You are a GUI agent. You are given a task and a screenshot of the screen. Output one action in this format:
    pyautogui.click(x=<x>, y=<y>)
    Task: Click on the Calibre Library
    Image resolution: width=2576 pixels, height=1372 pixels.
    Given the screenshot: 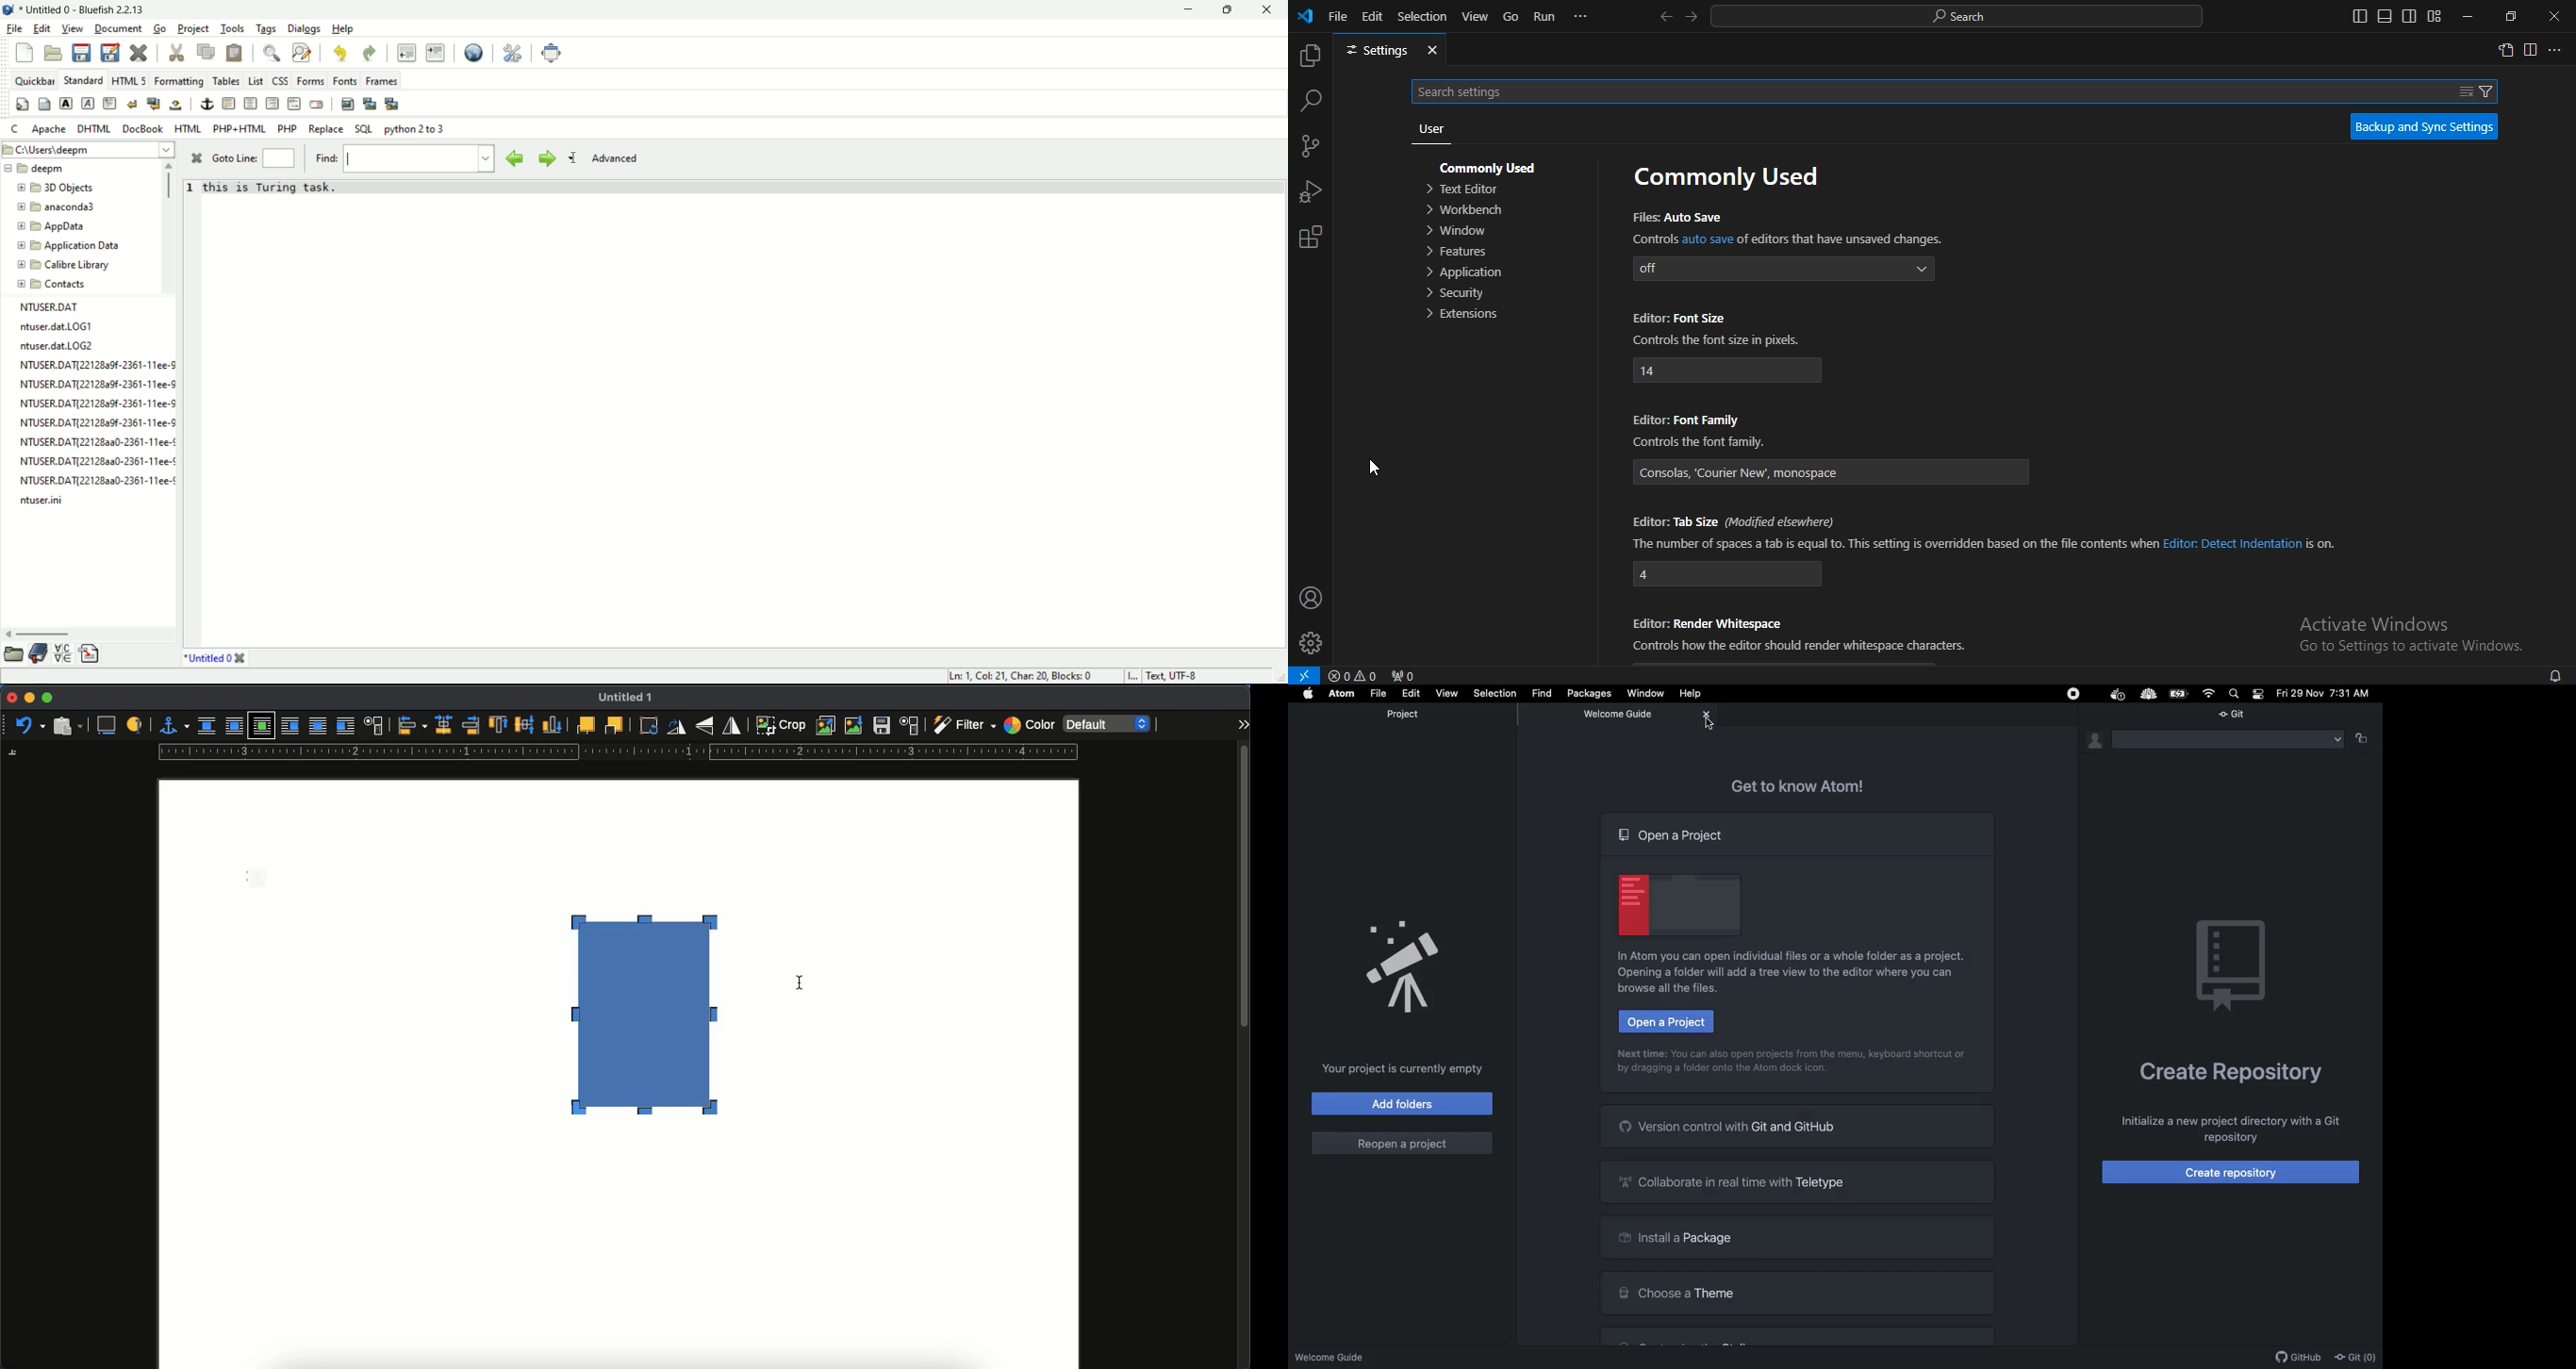 What is the action you would take?
    pyautogui.click(x=70, y=264)
    